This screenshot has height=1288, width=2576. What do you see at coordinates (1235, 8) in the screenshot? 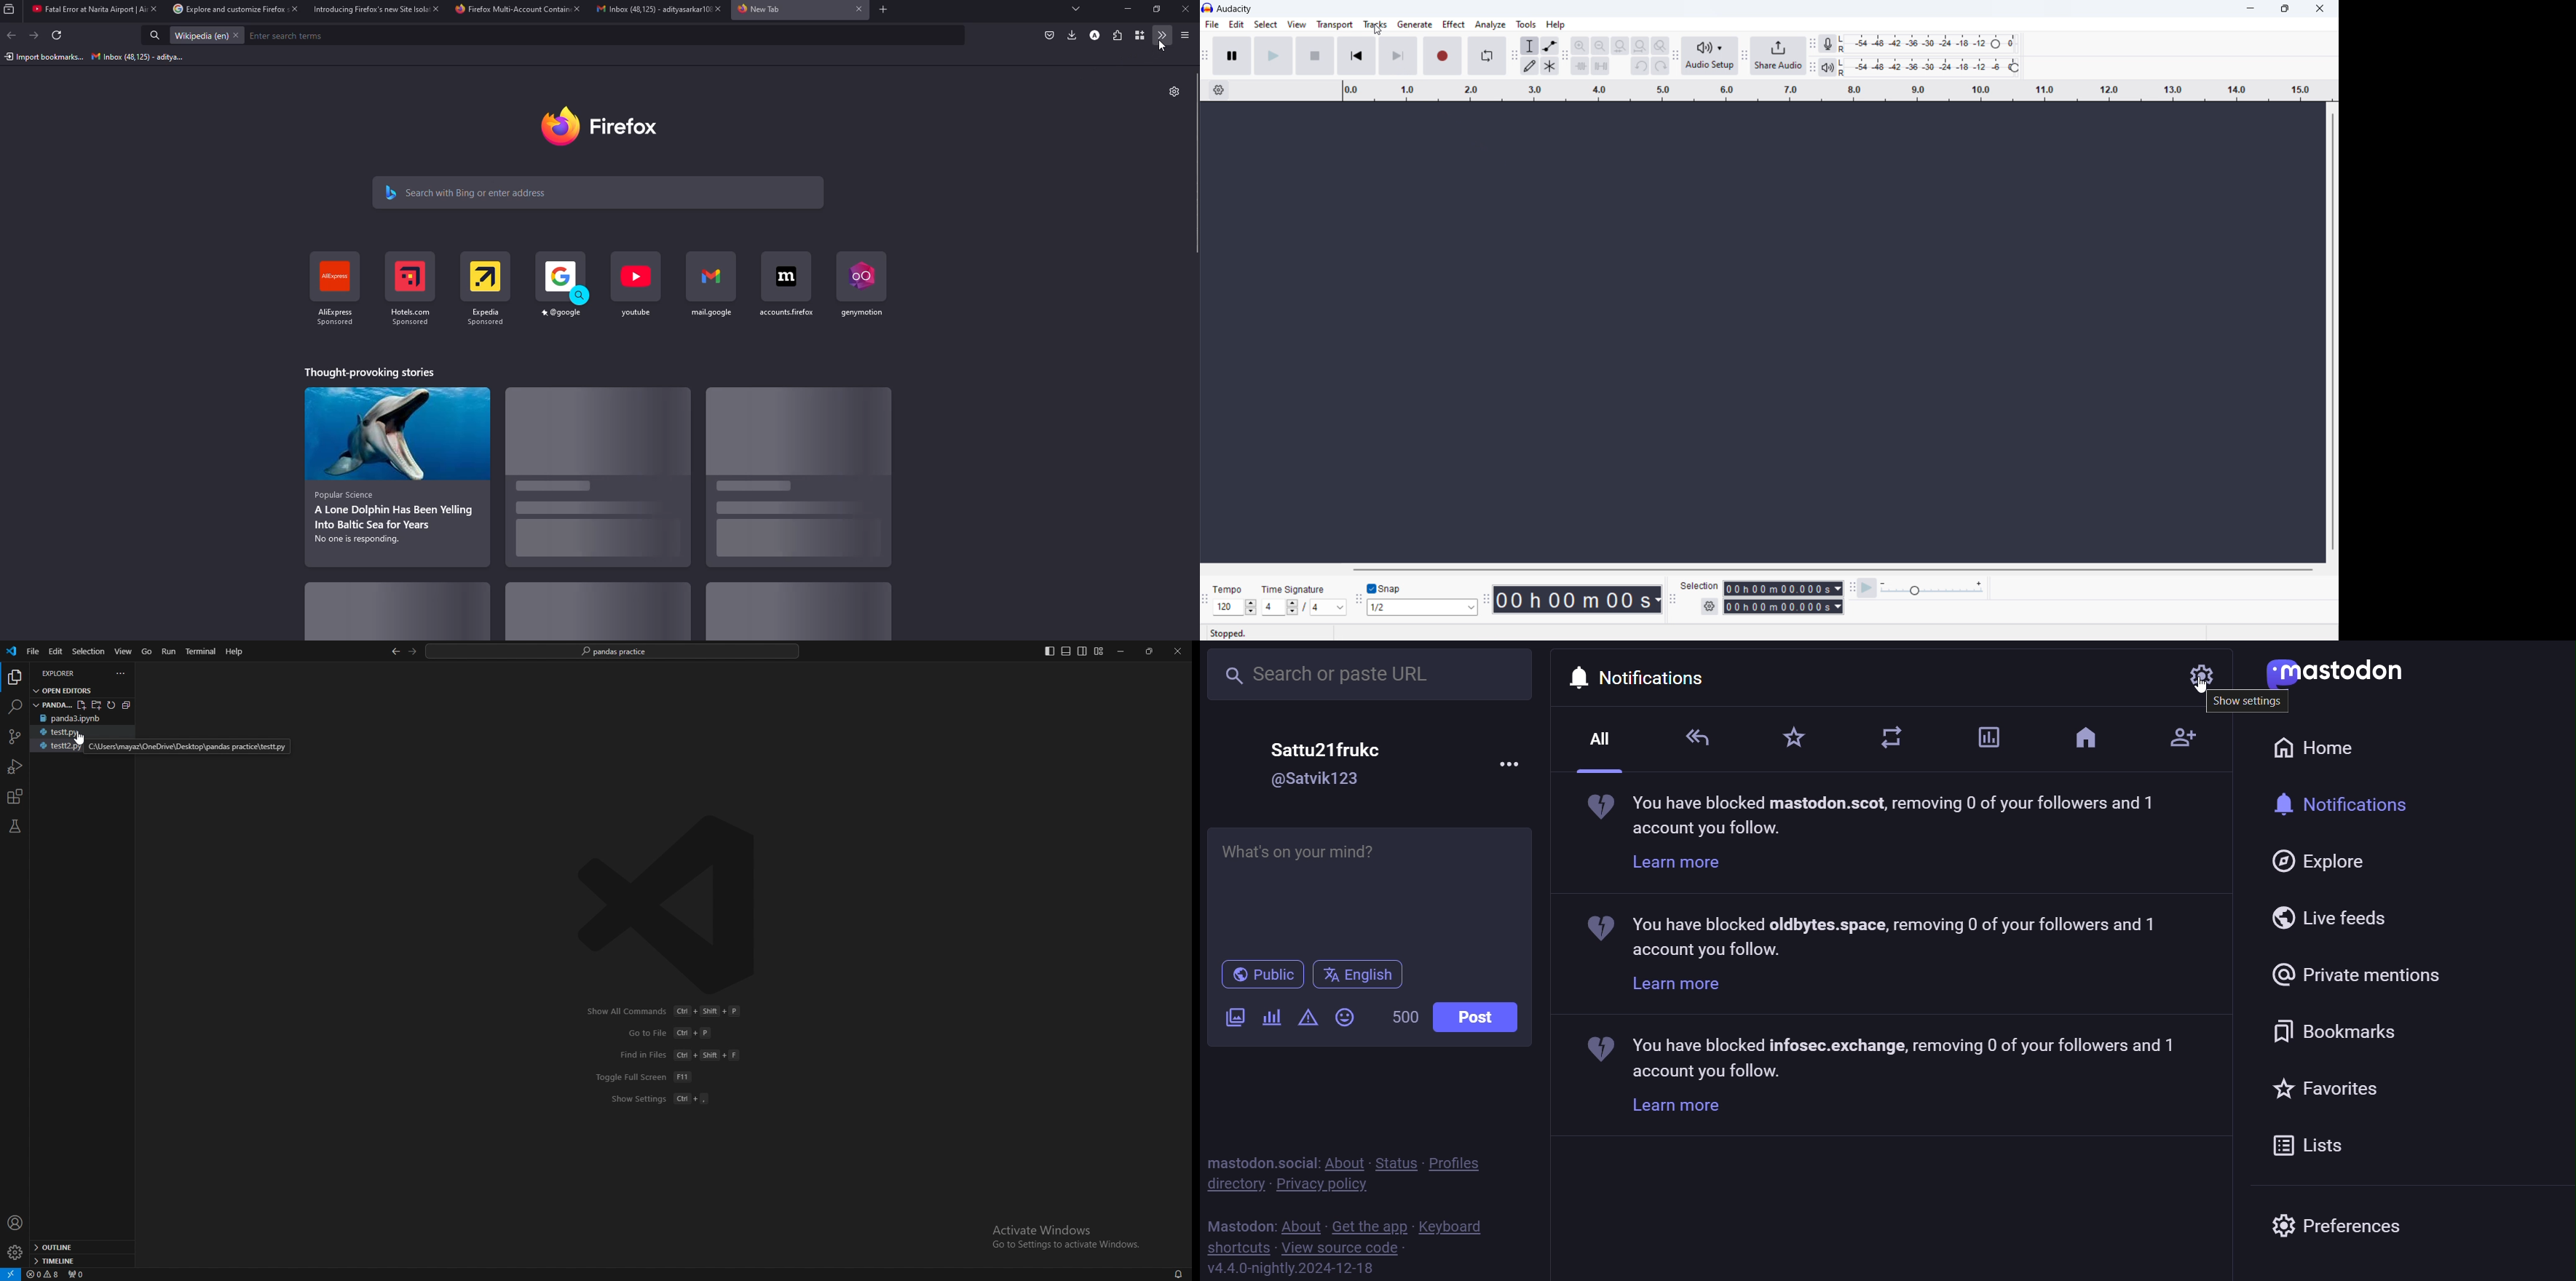
I see `Audacity` at bounding box center [1235, 8].